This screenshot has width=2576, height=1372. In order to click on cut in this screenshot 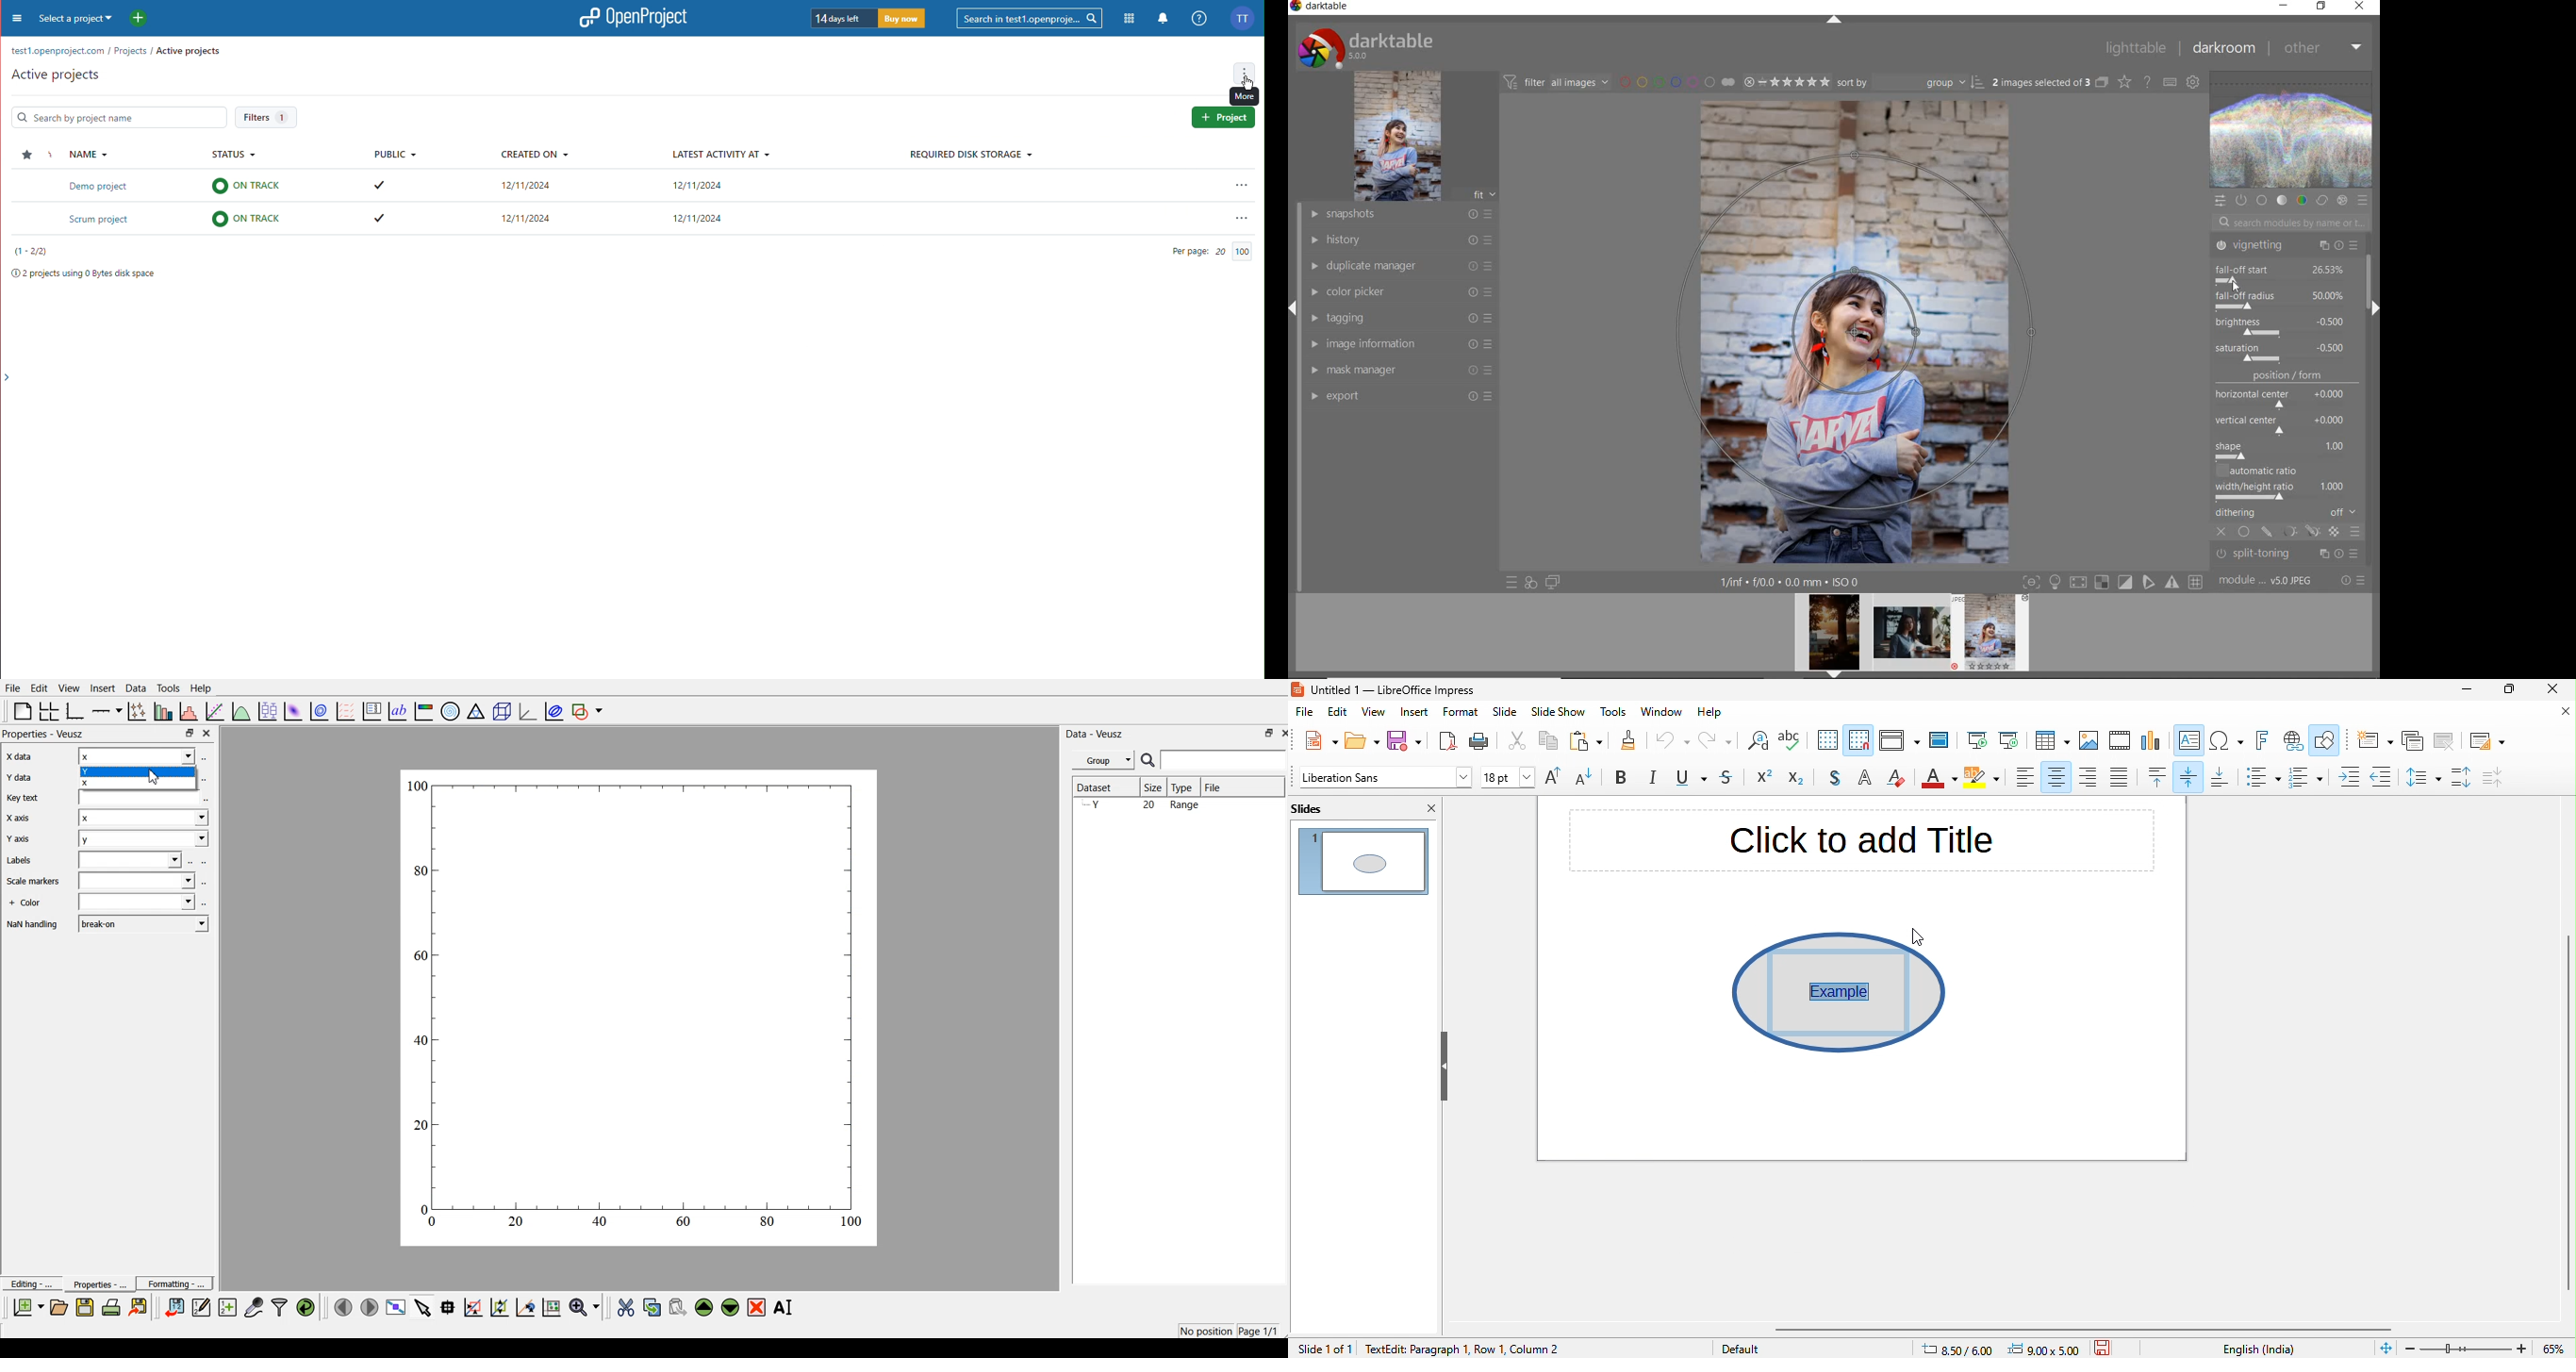, I will do `click(1518, 744)`.